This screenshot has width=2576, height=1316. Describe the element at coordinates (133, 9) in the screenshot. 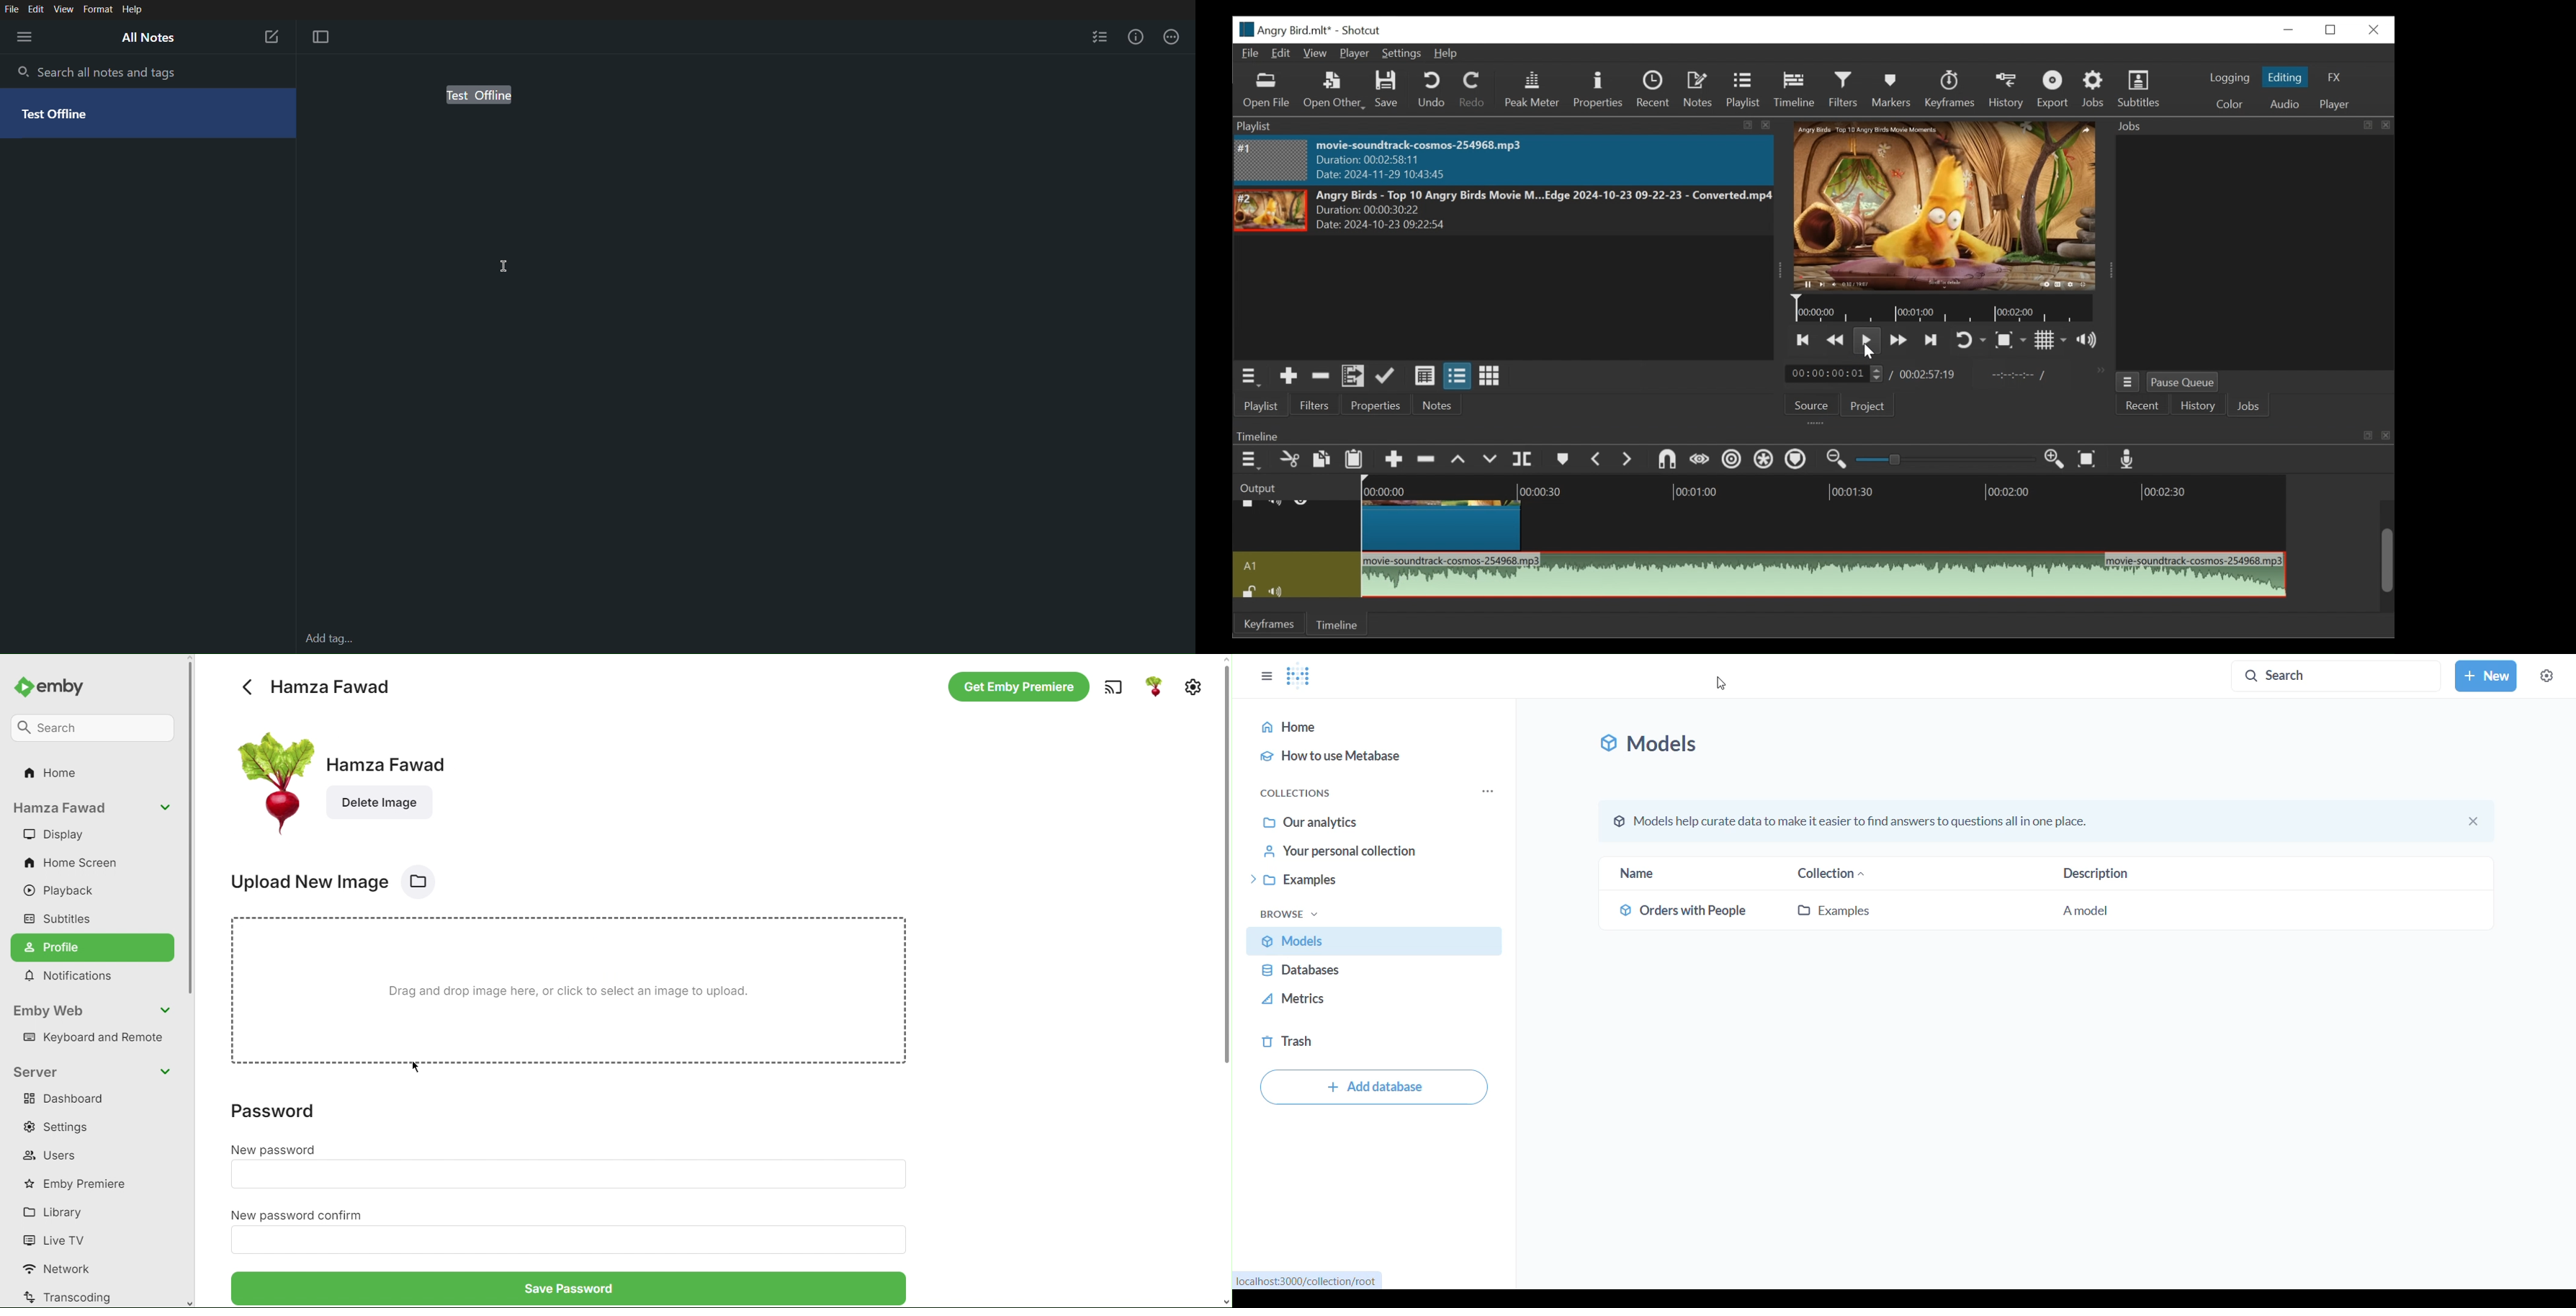

I see `Help` at that location.